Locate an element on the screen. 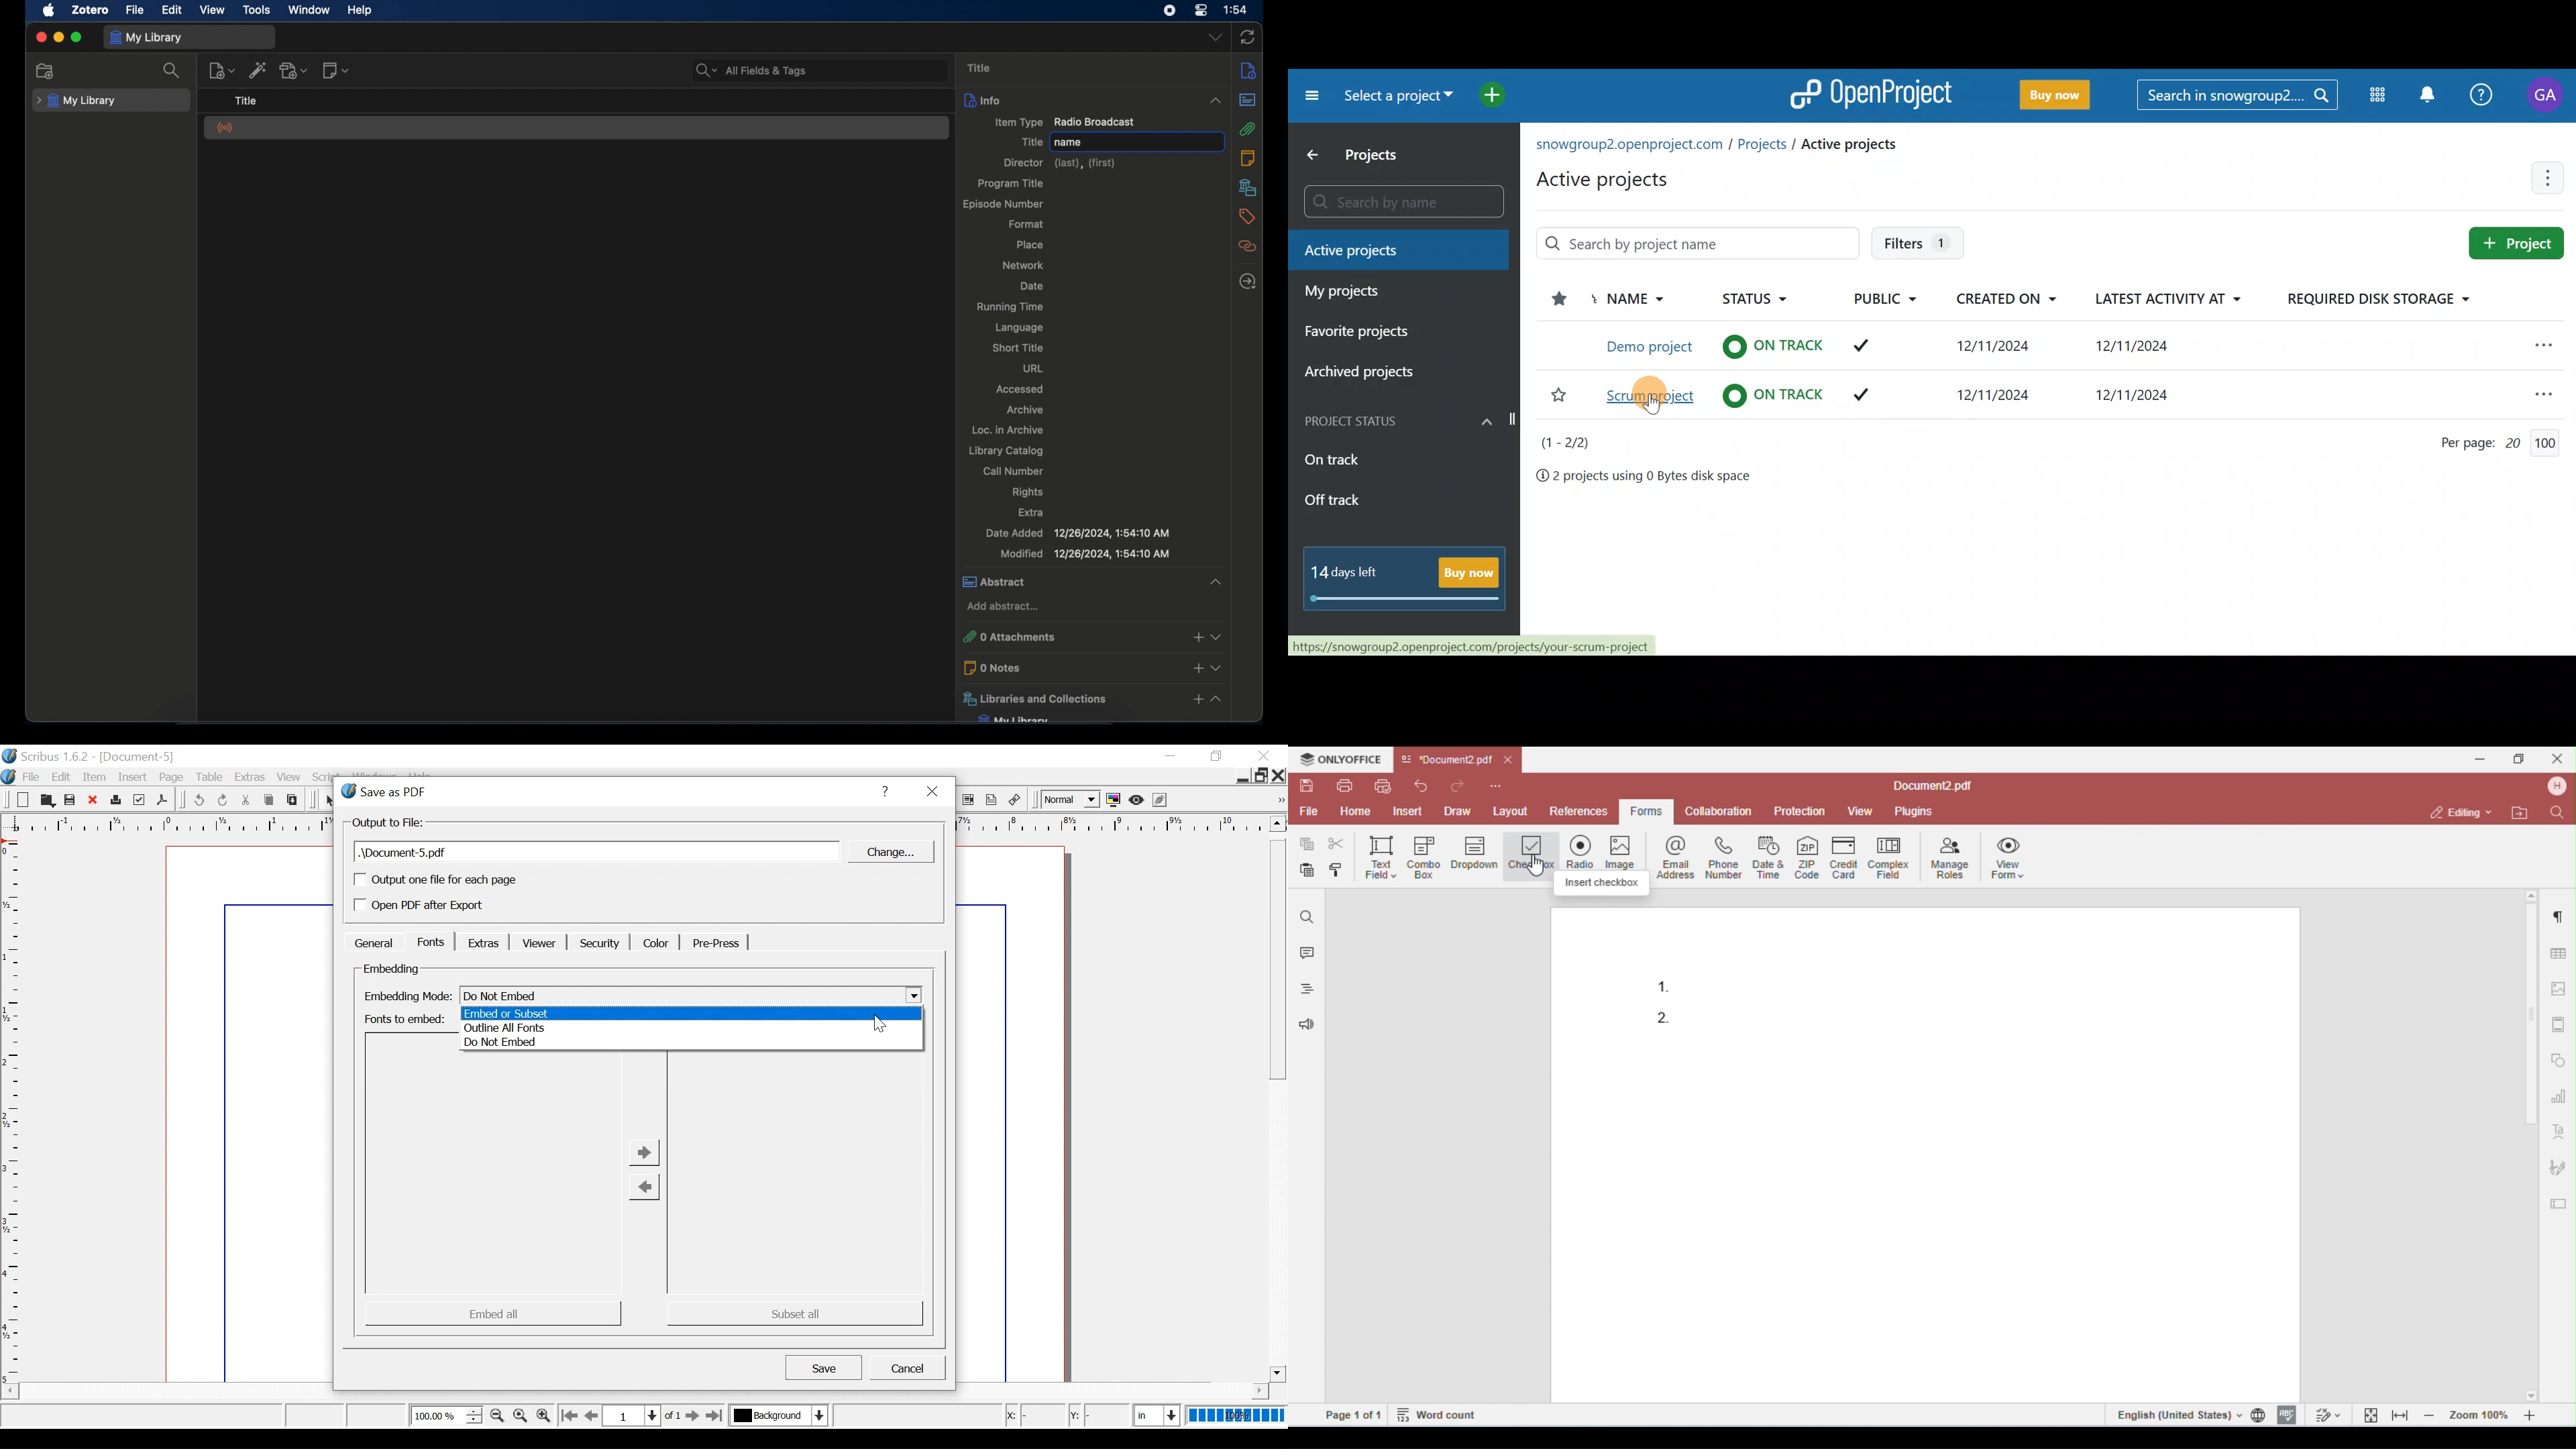  Open menu is located at coordinates (2528, 346).